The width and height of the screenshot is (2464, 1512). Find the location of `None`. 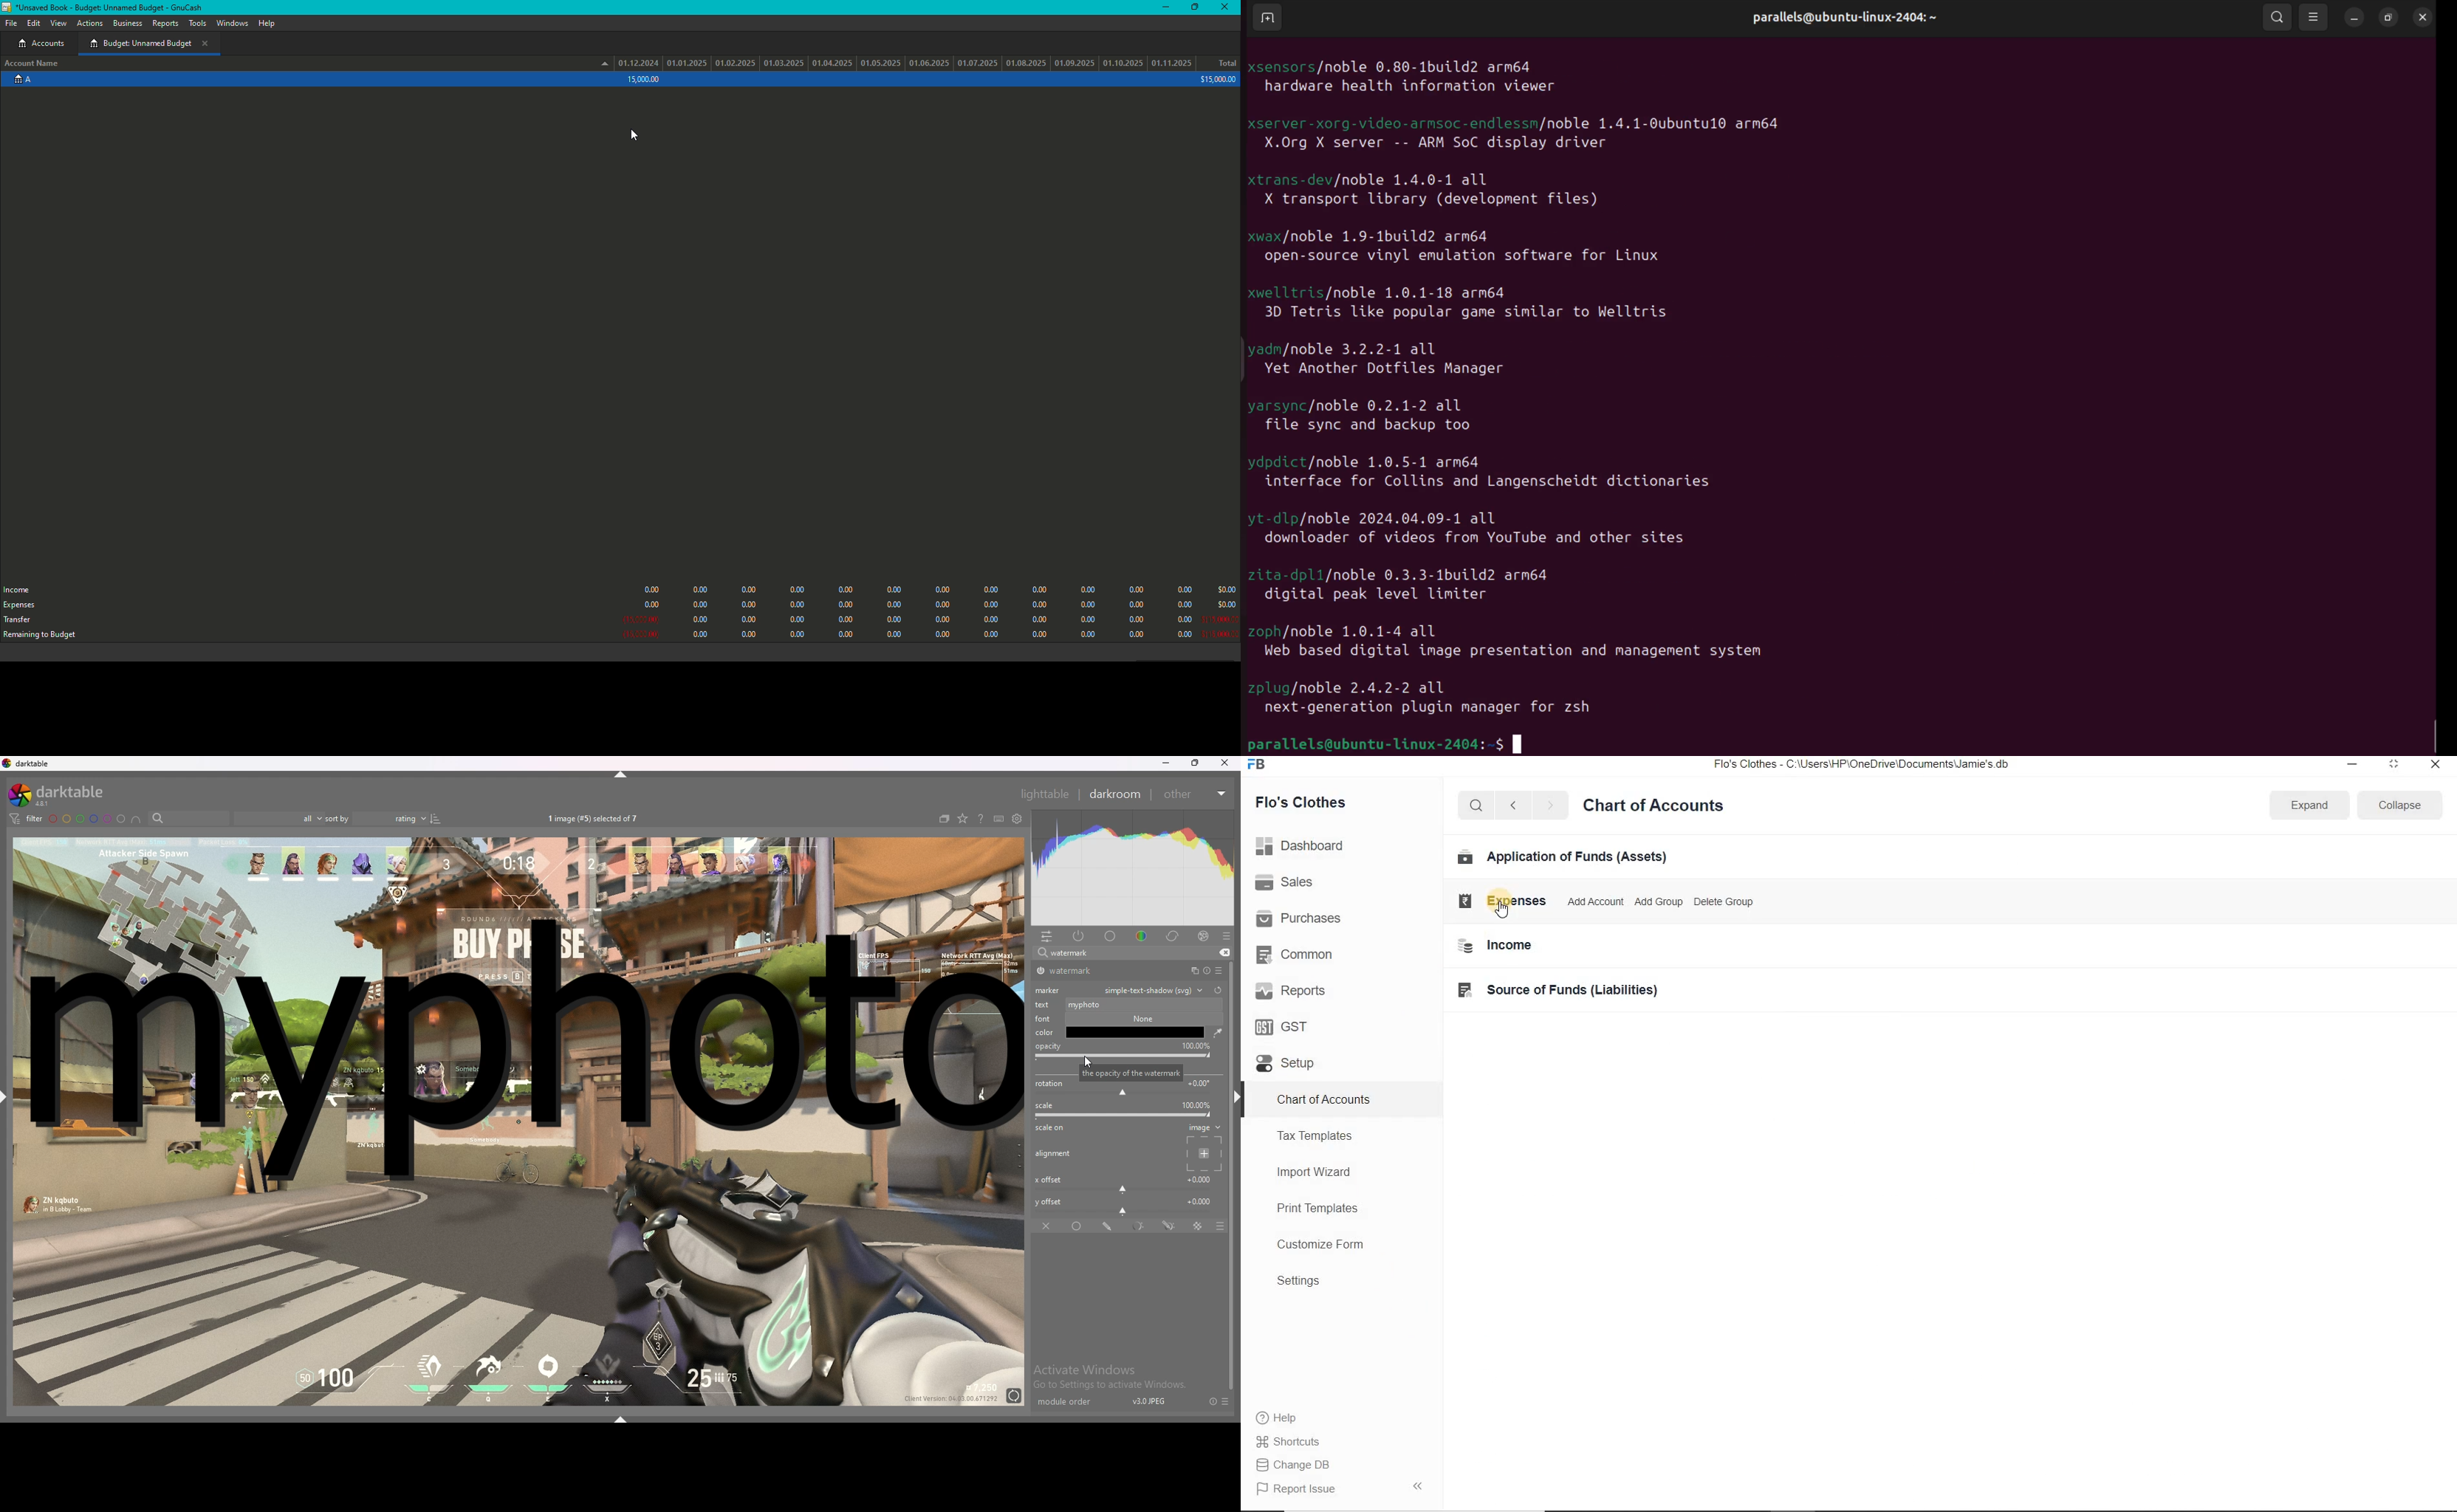

None is located at coordinates (1139, 1018).